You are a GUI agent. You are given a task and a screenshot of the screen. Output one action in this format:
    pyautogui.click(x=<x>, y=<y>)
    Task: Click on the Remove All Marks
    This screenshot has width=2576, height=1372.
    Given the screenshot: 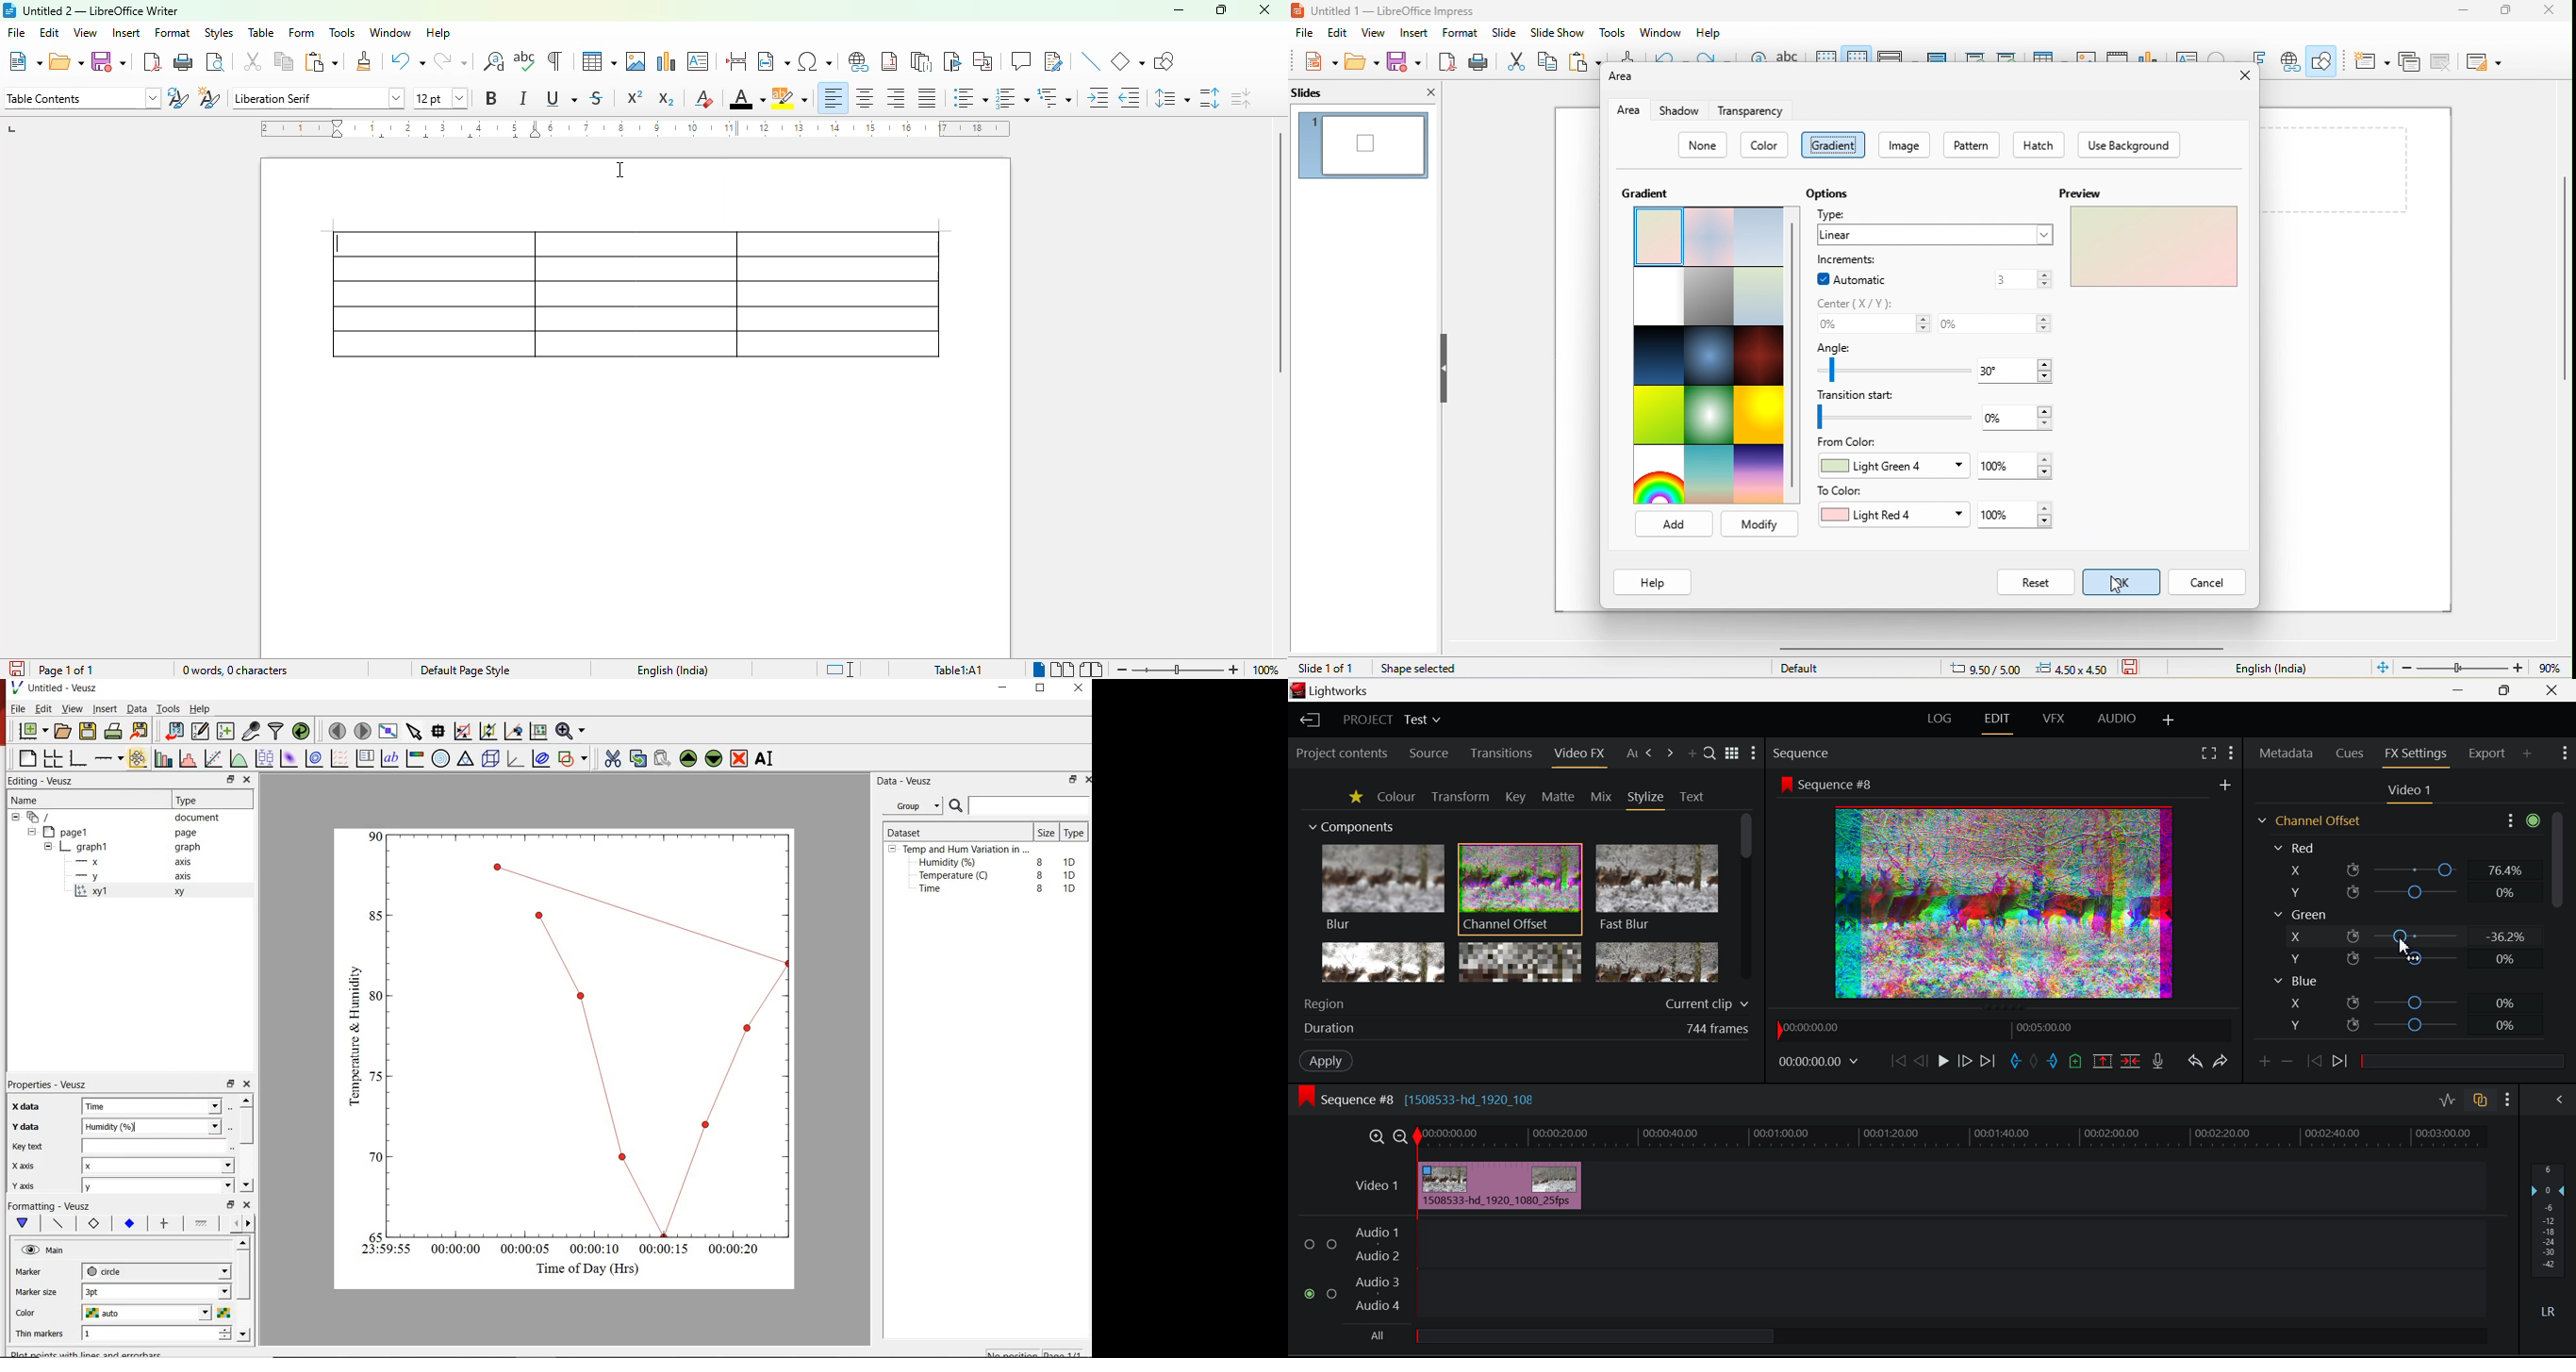 What is the action you would take?
    pyautogui.click(x=2033, y=1062)
    